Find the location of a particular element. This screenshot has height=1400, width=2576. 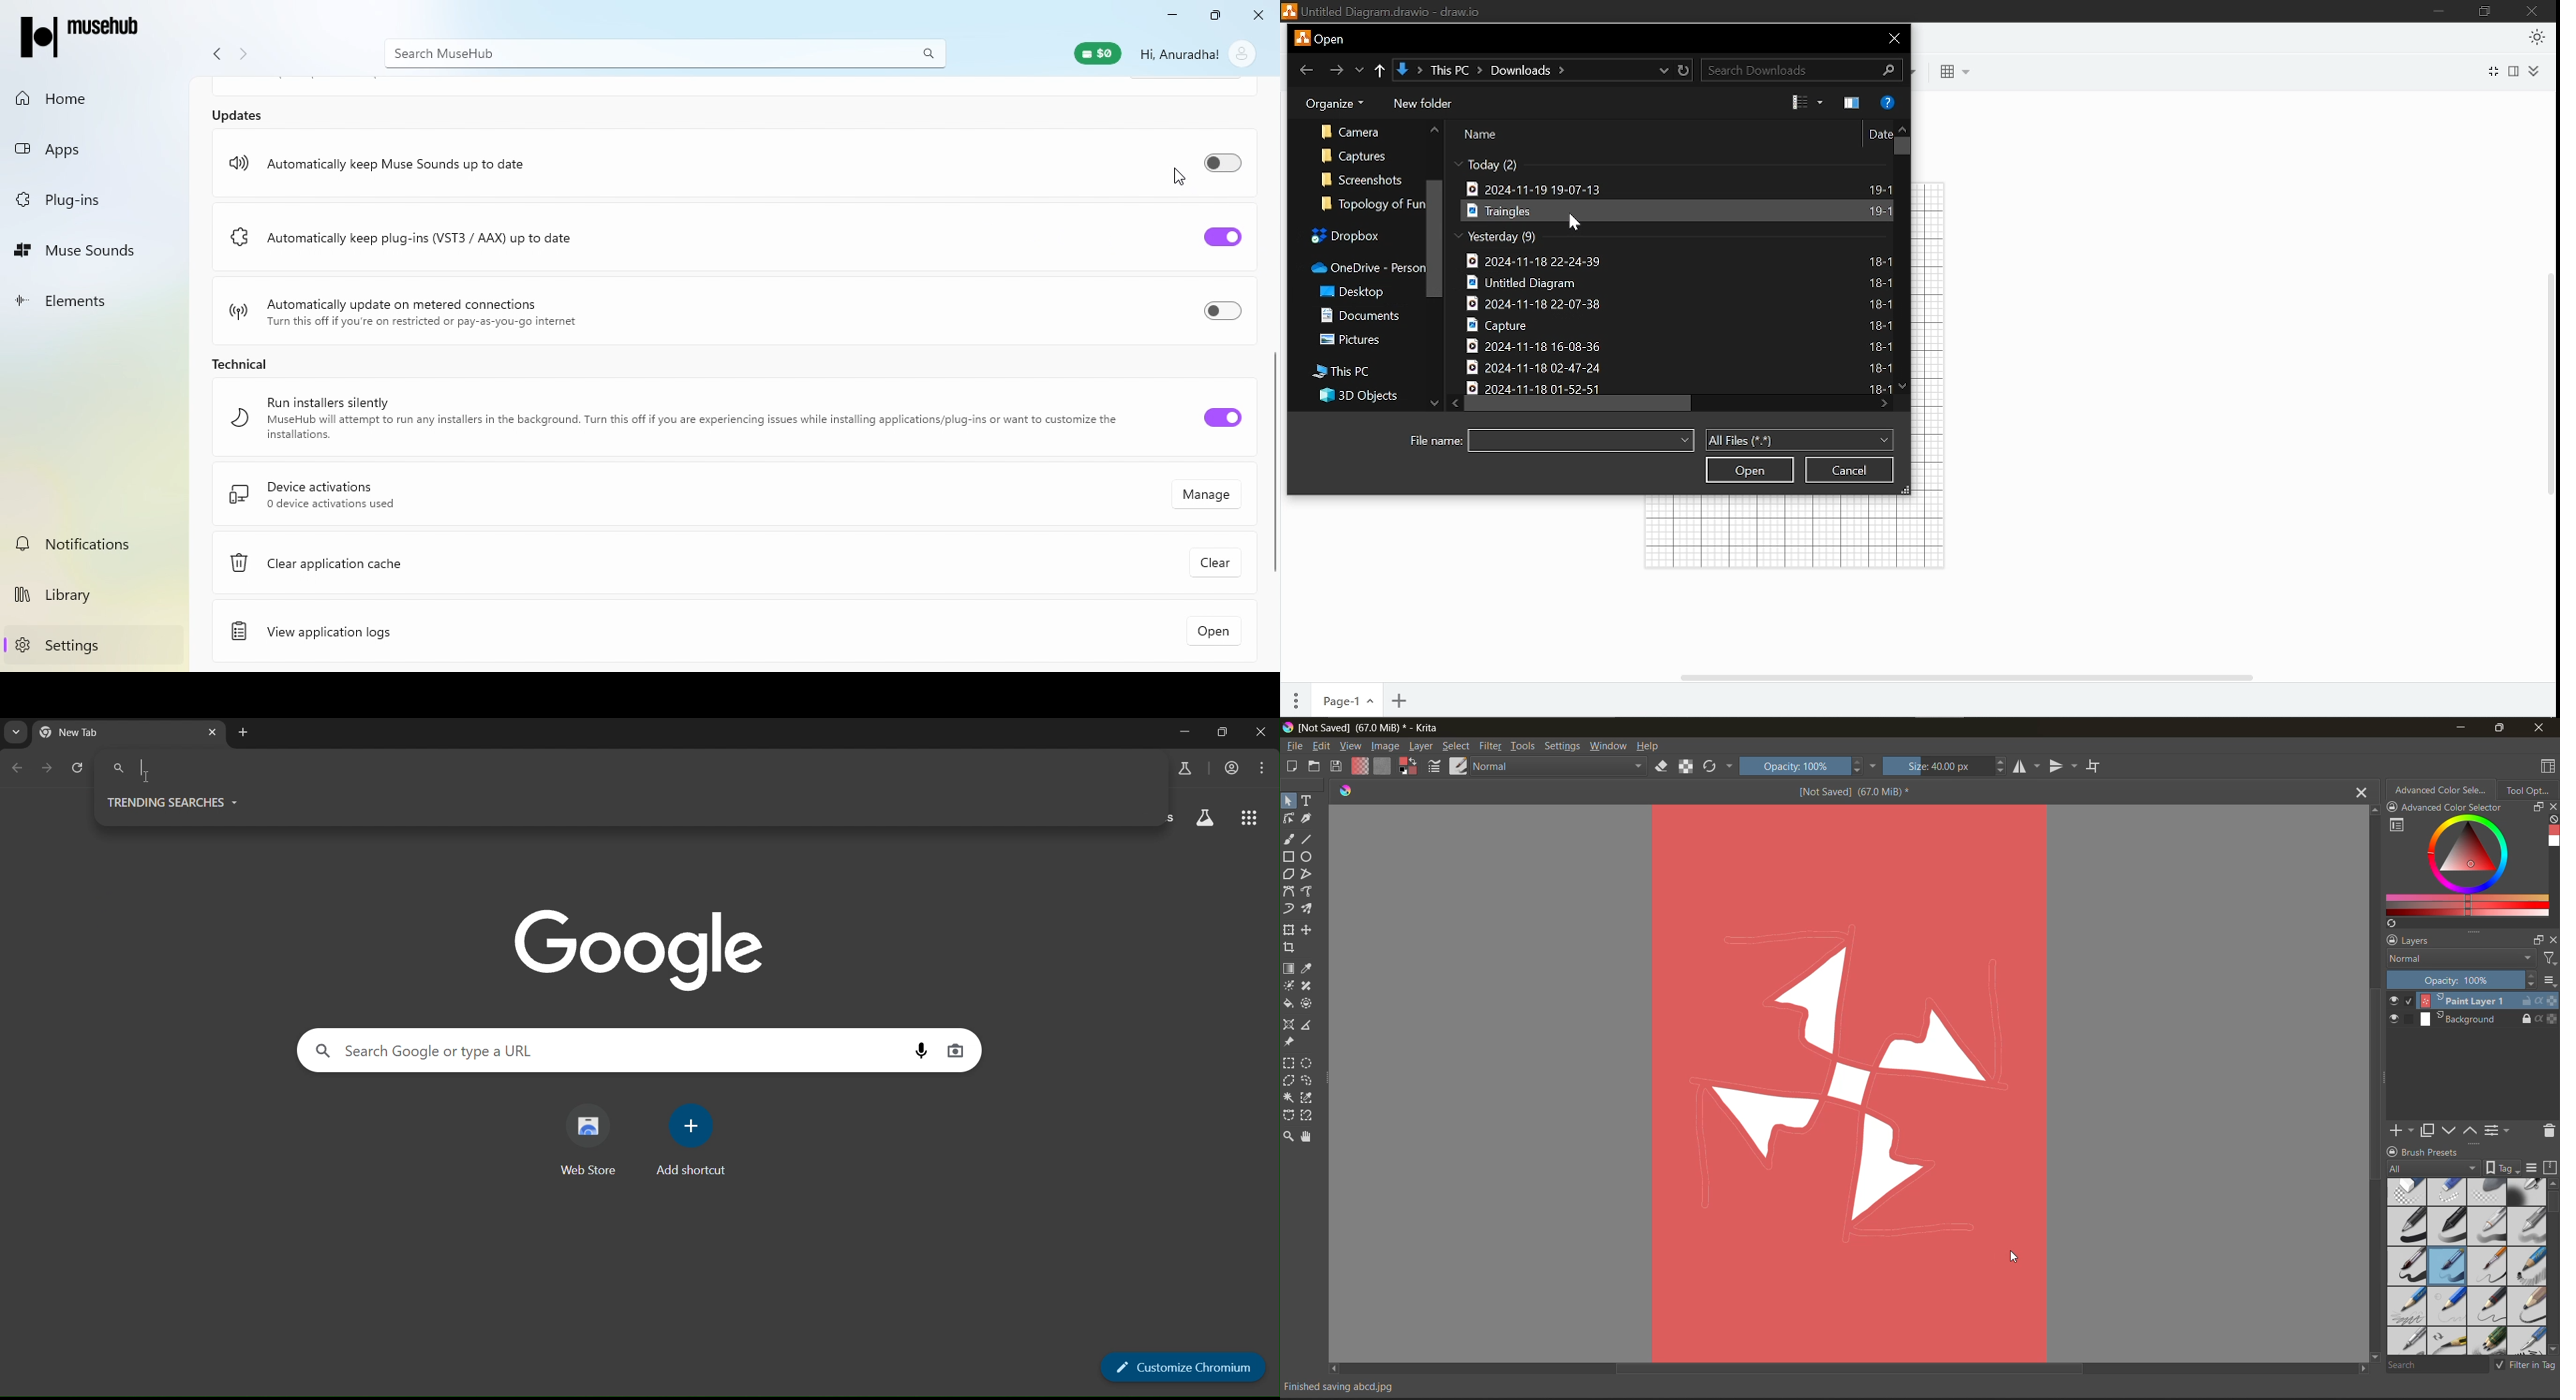

Maximize is located at coordinates (2483, 11).